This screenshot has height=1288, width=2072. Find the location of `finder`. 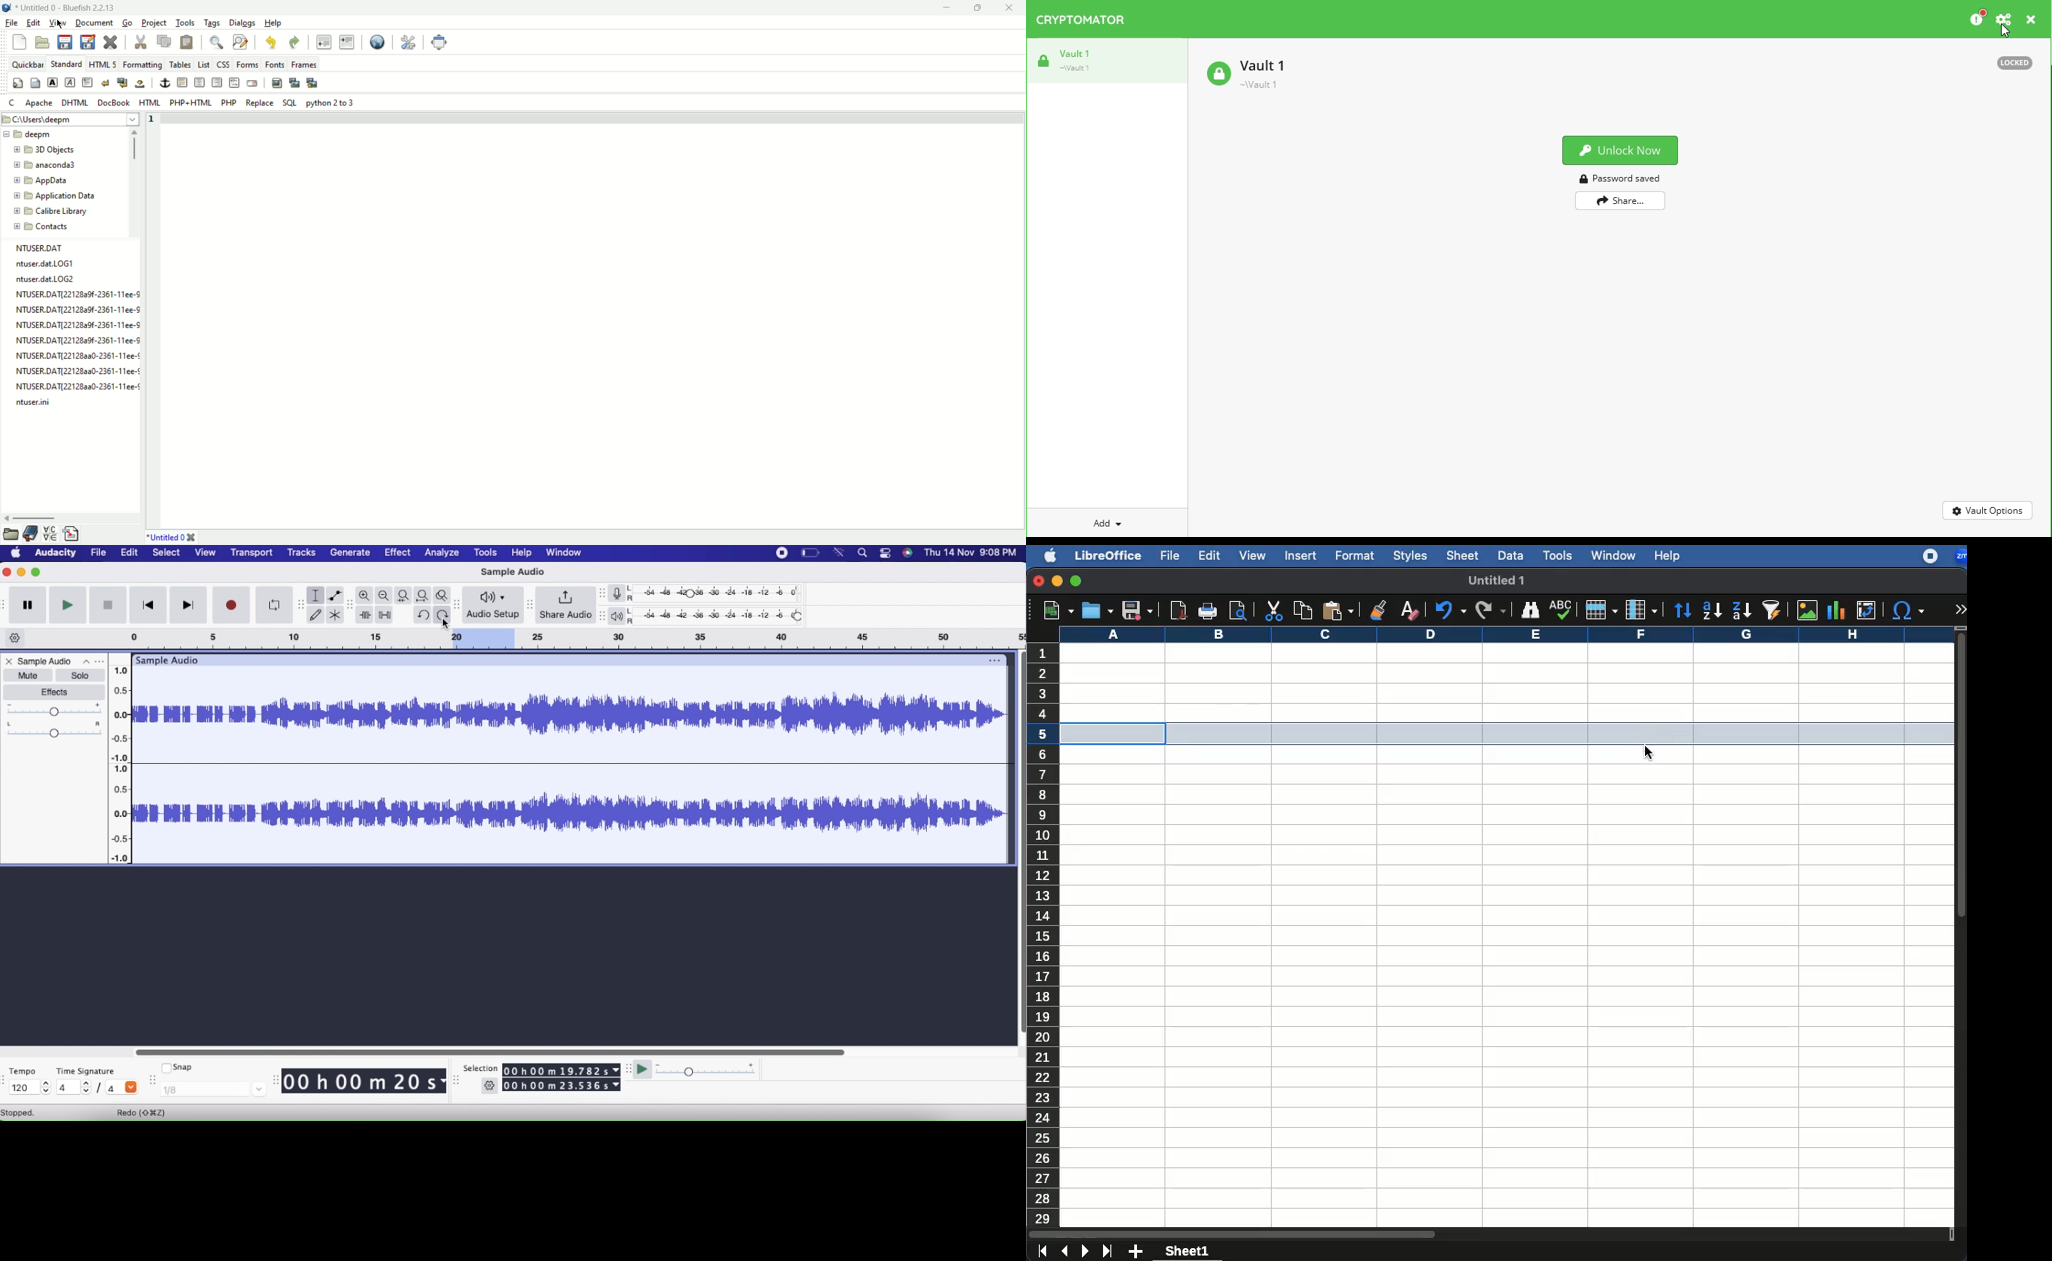

finder is located at coordinates (1531, 610).